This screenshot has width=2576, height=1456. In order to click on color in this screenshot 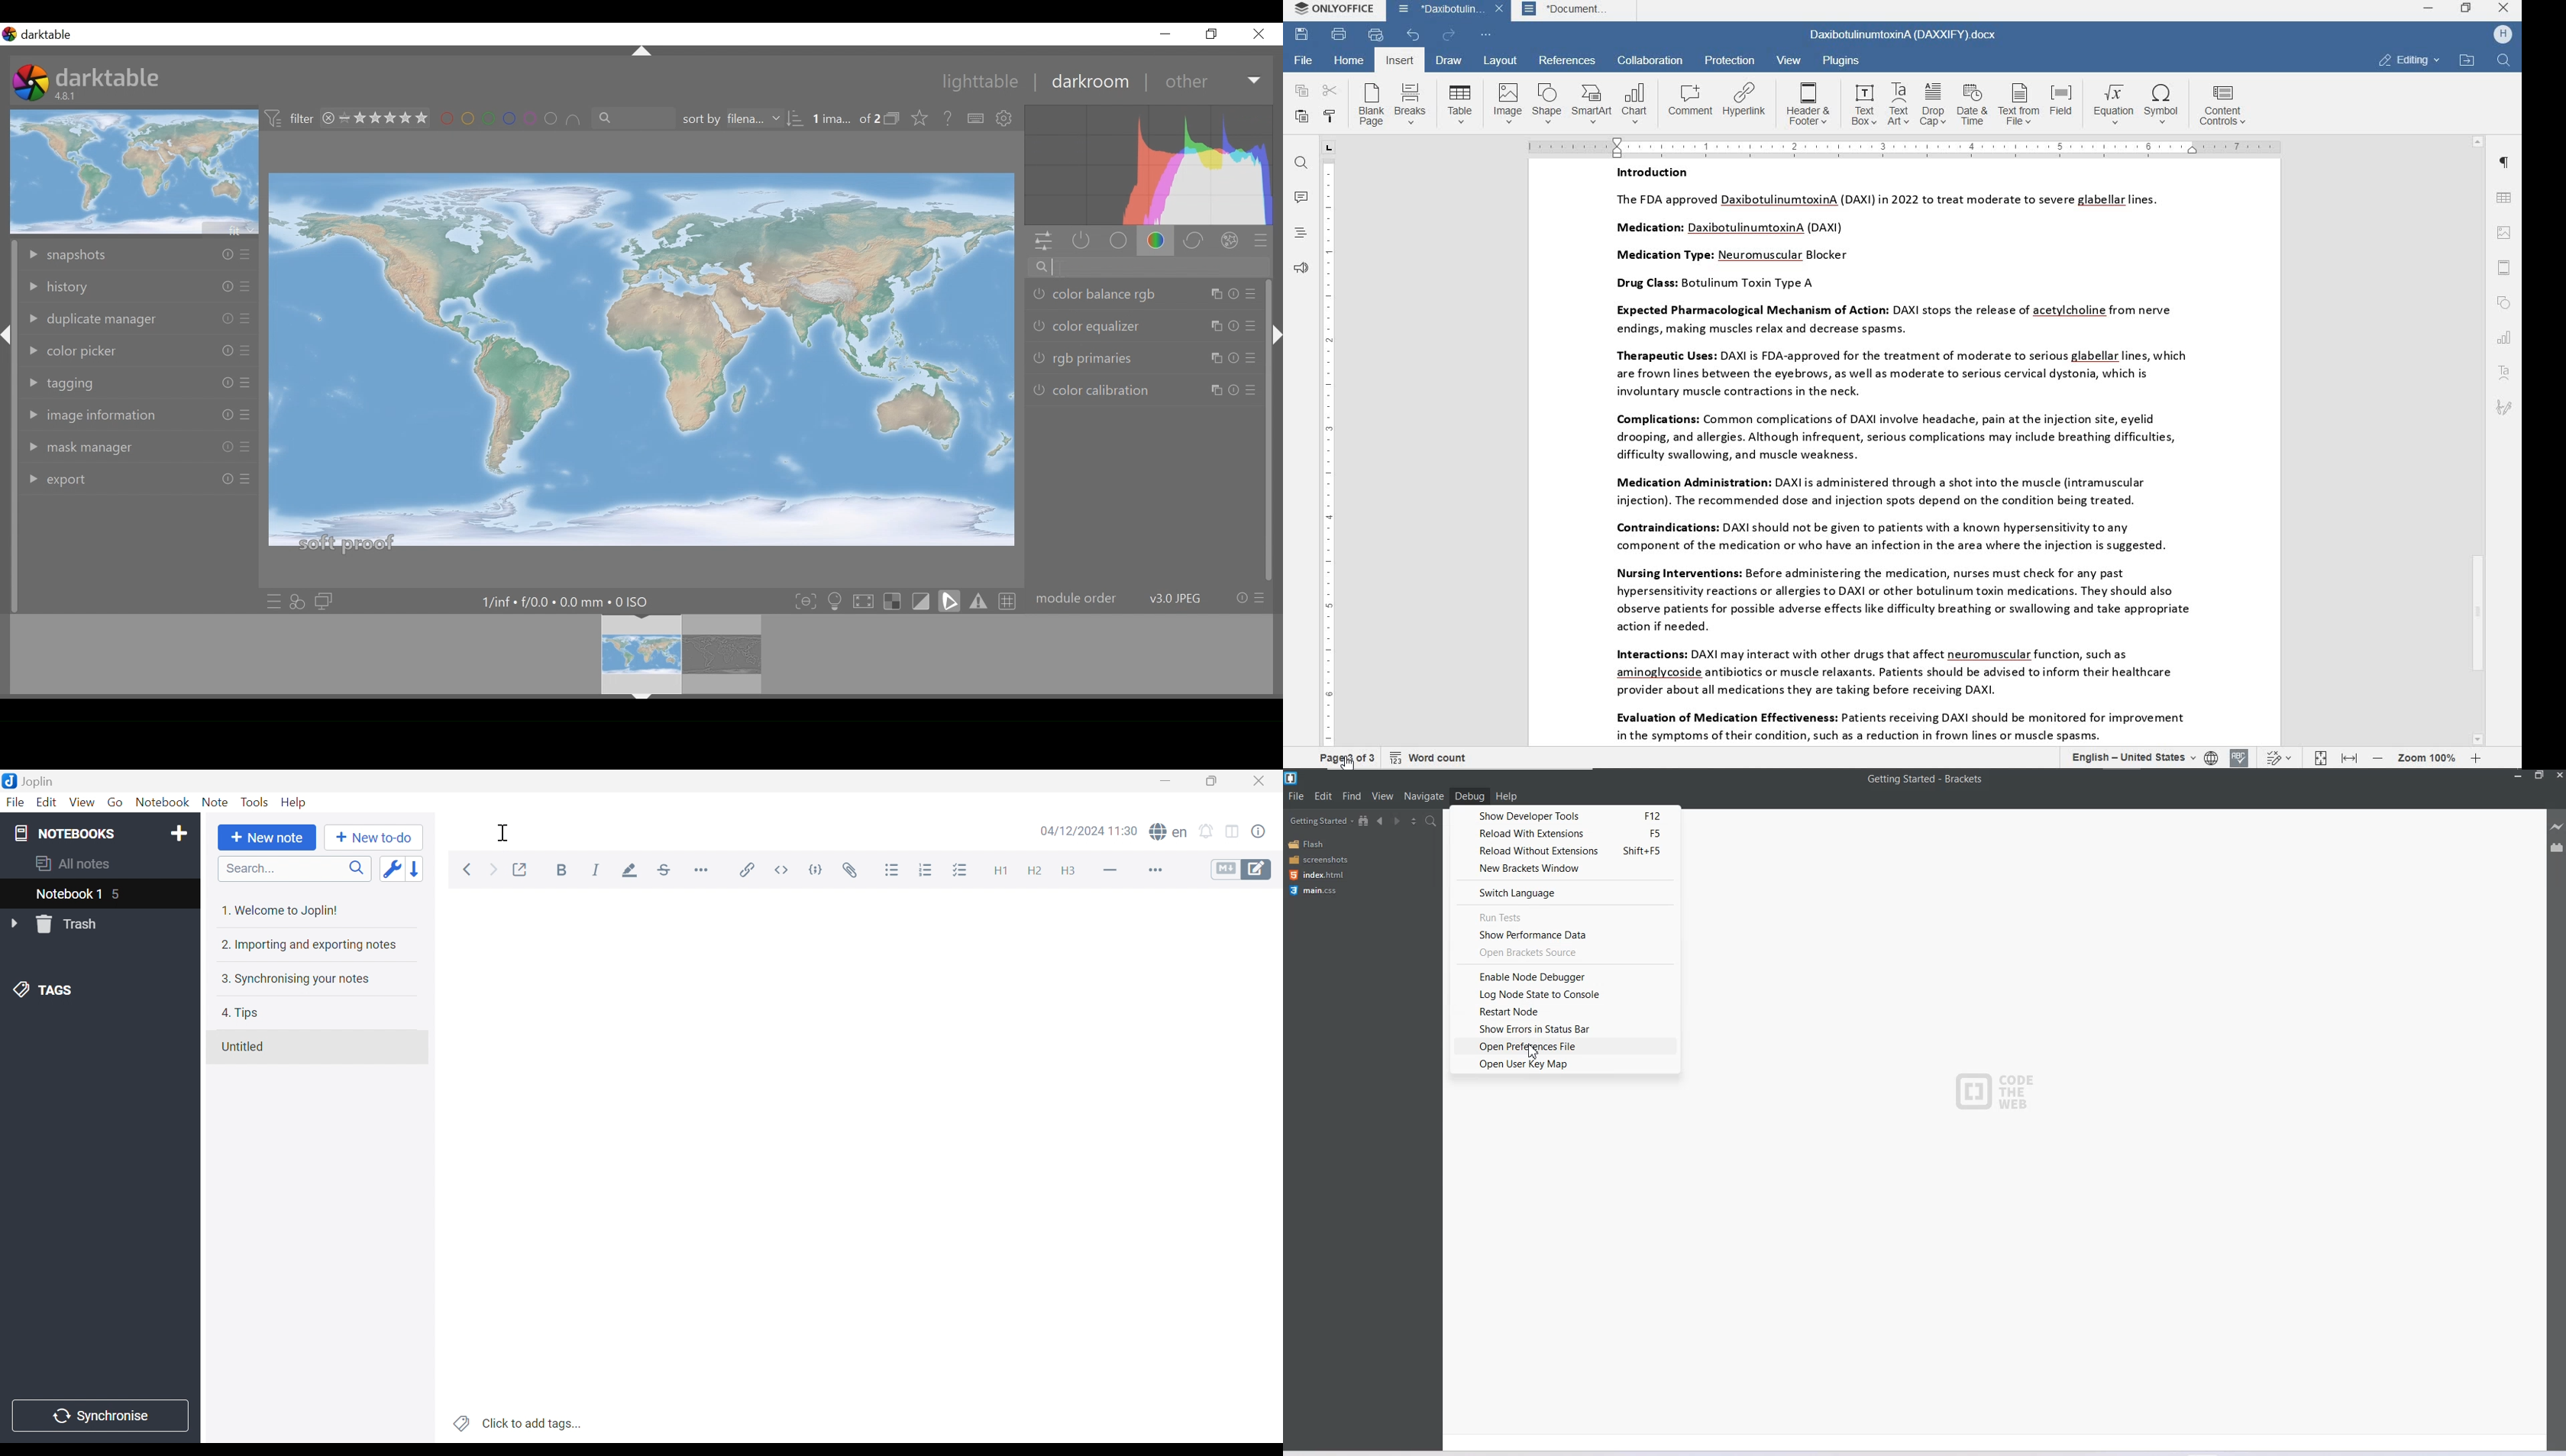, I will do `click(1155, 240)`.